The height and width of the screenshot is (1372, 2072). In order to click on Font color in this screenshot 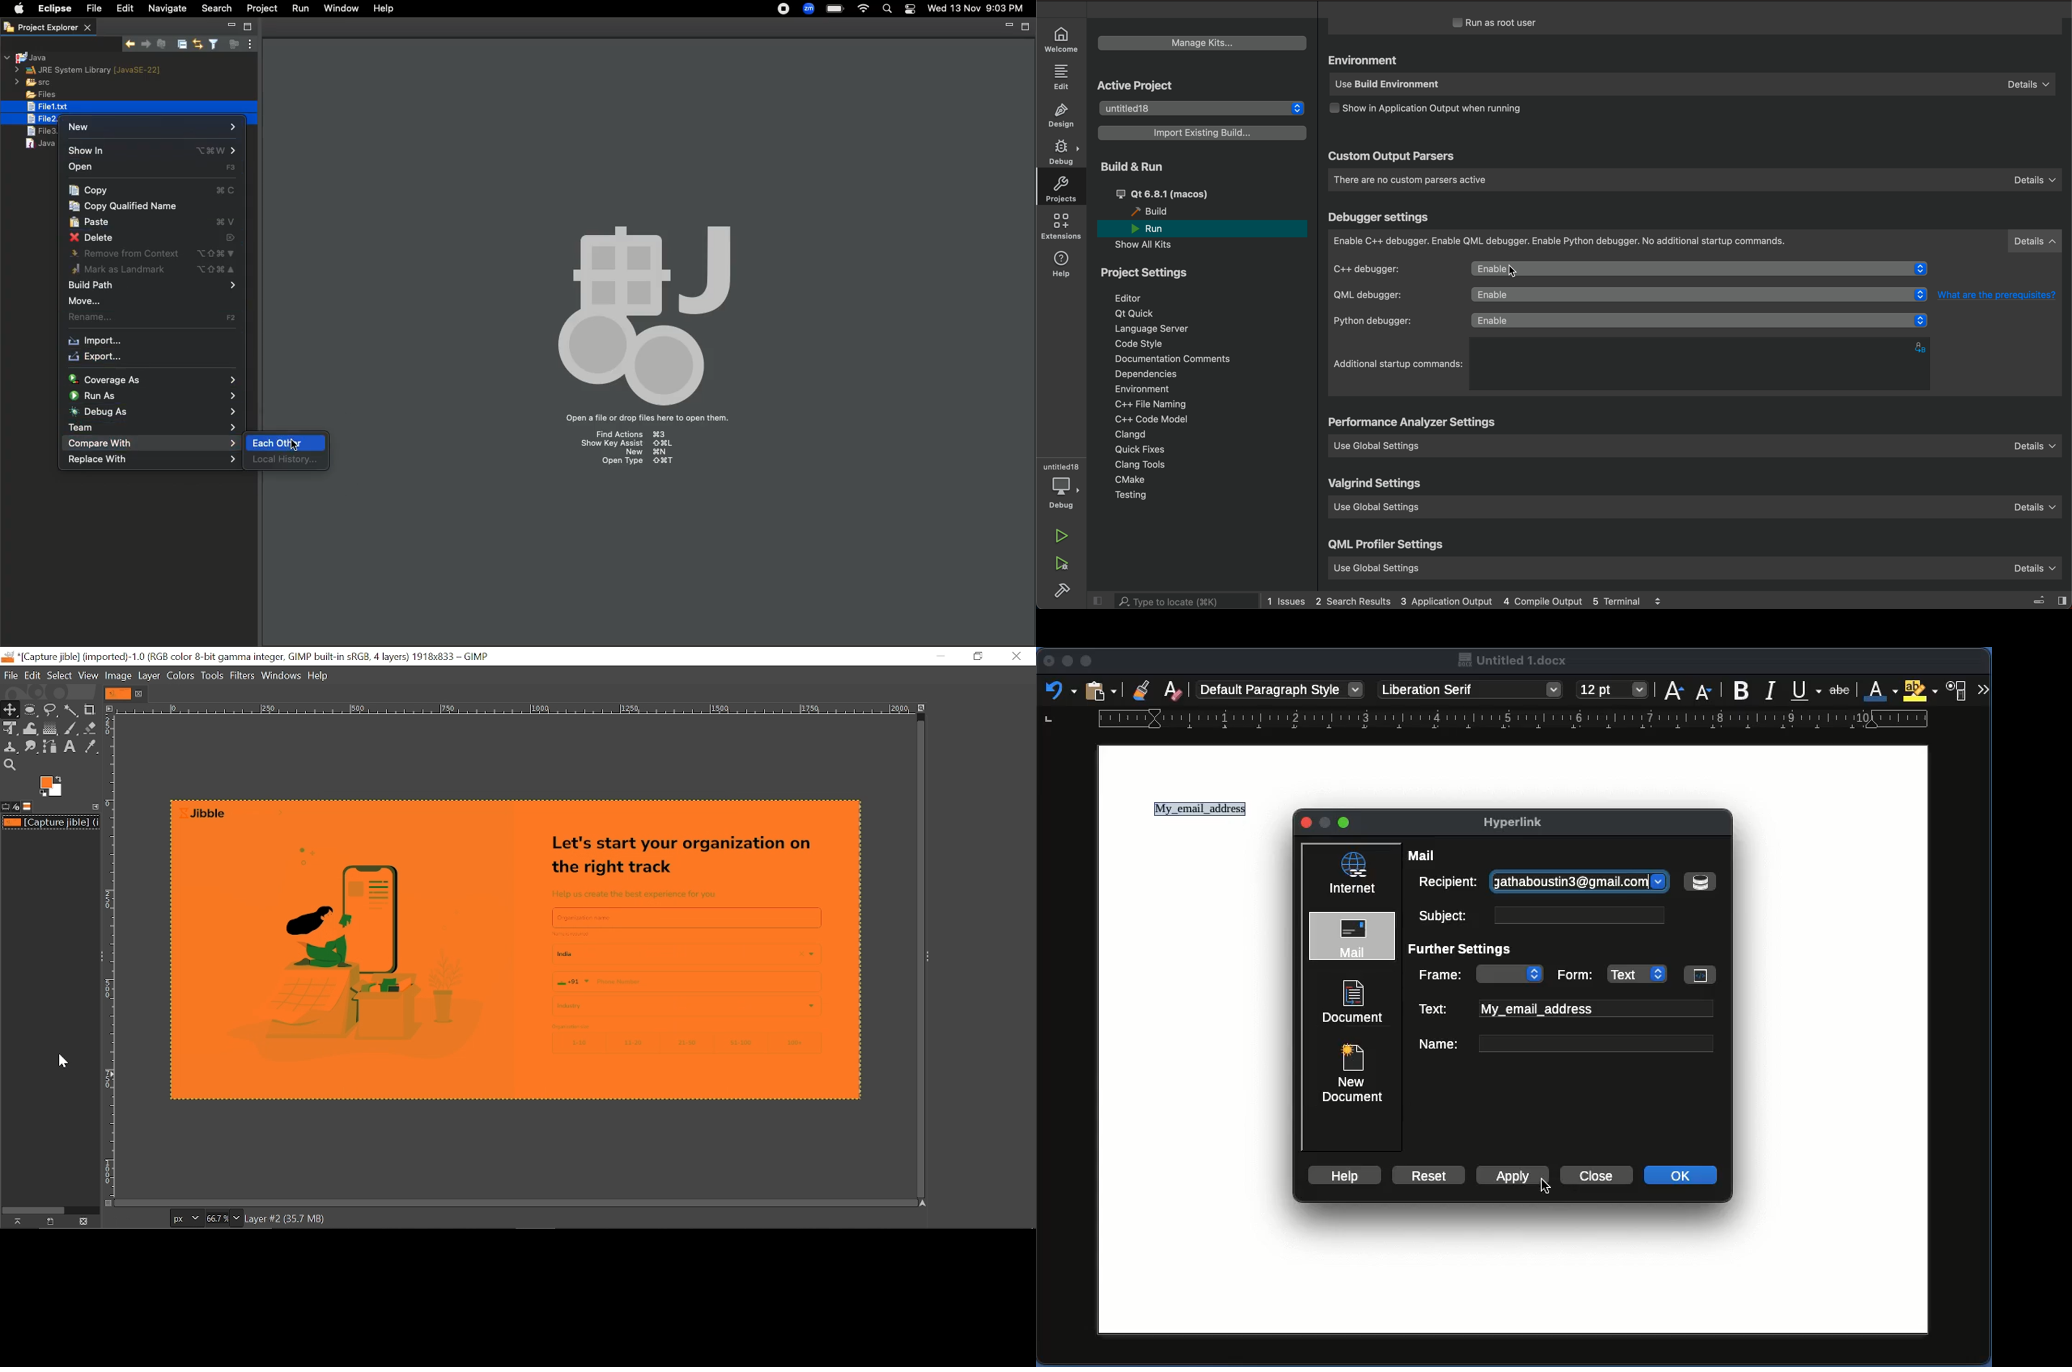, I will do `click(1878, 690)`.